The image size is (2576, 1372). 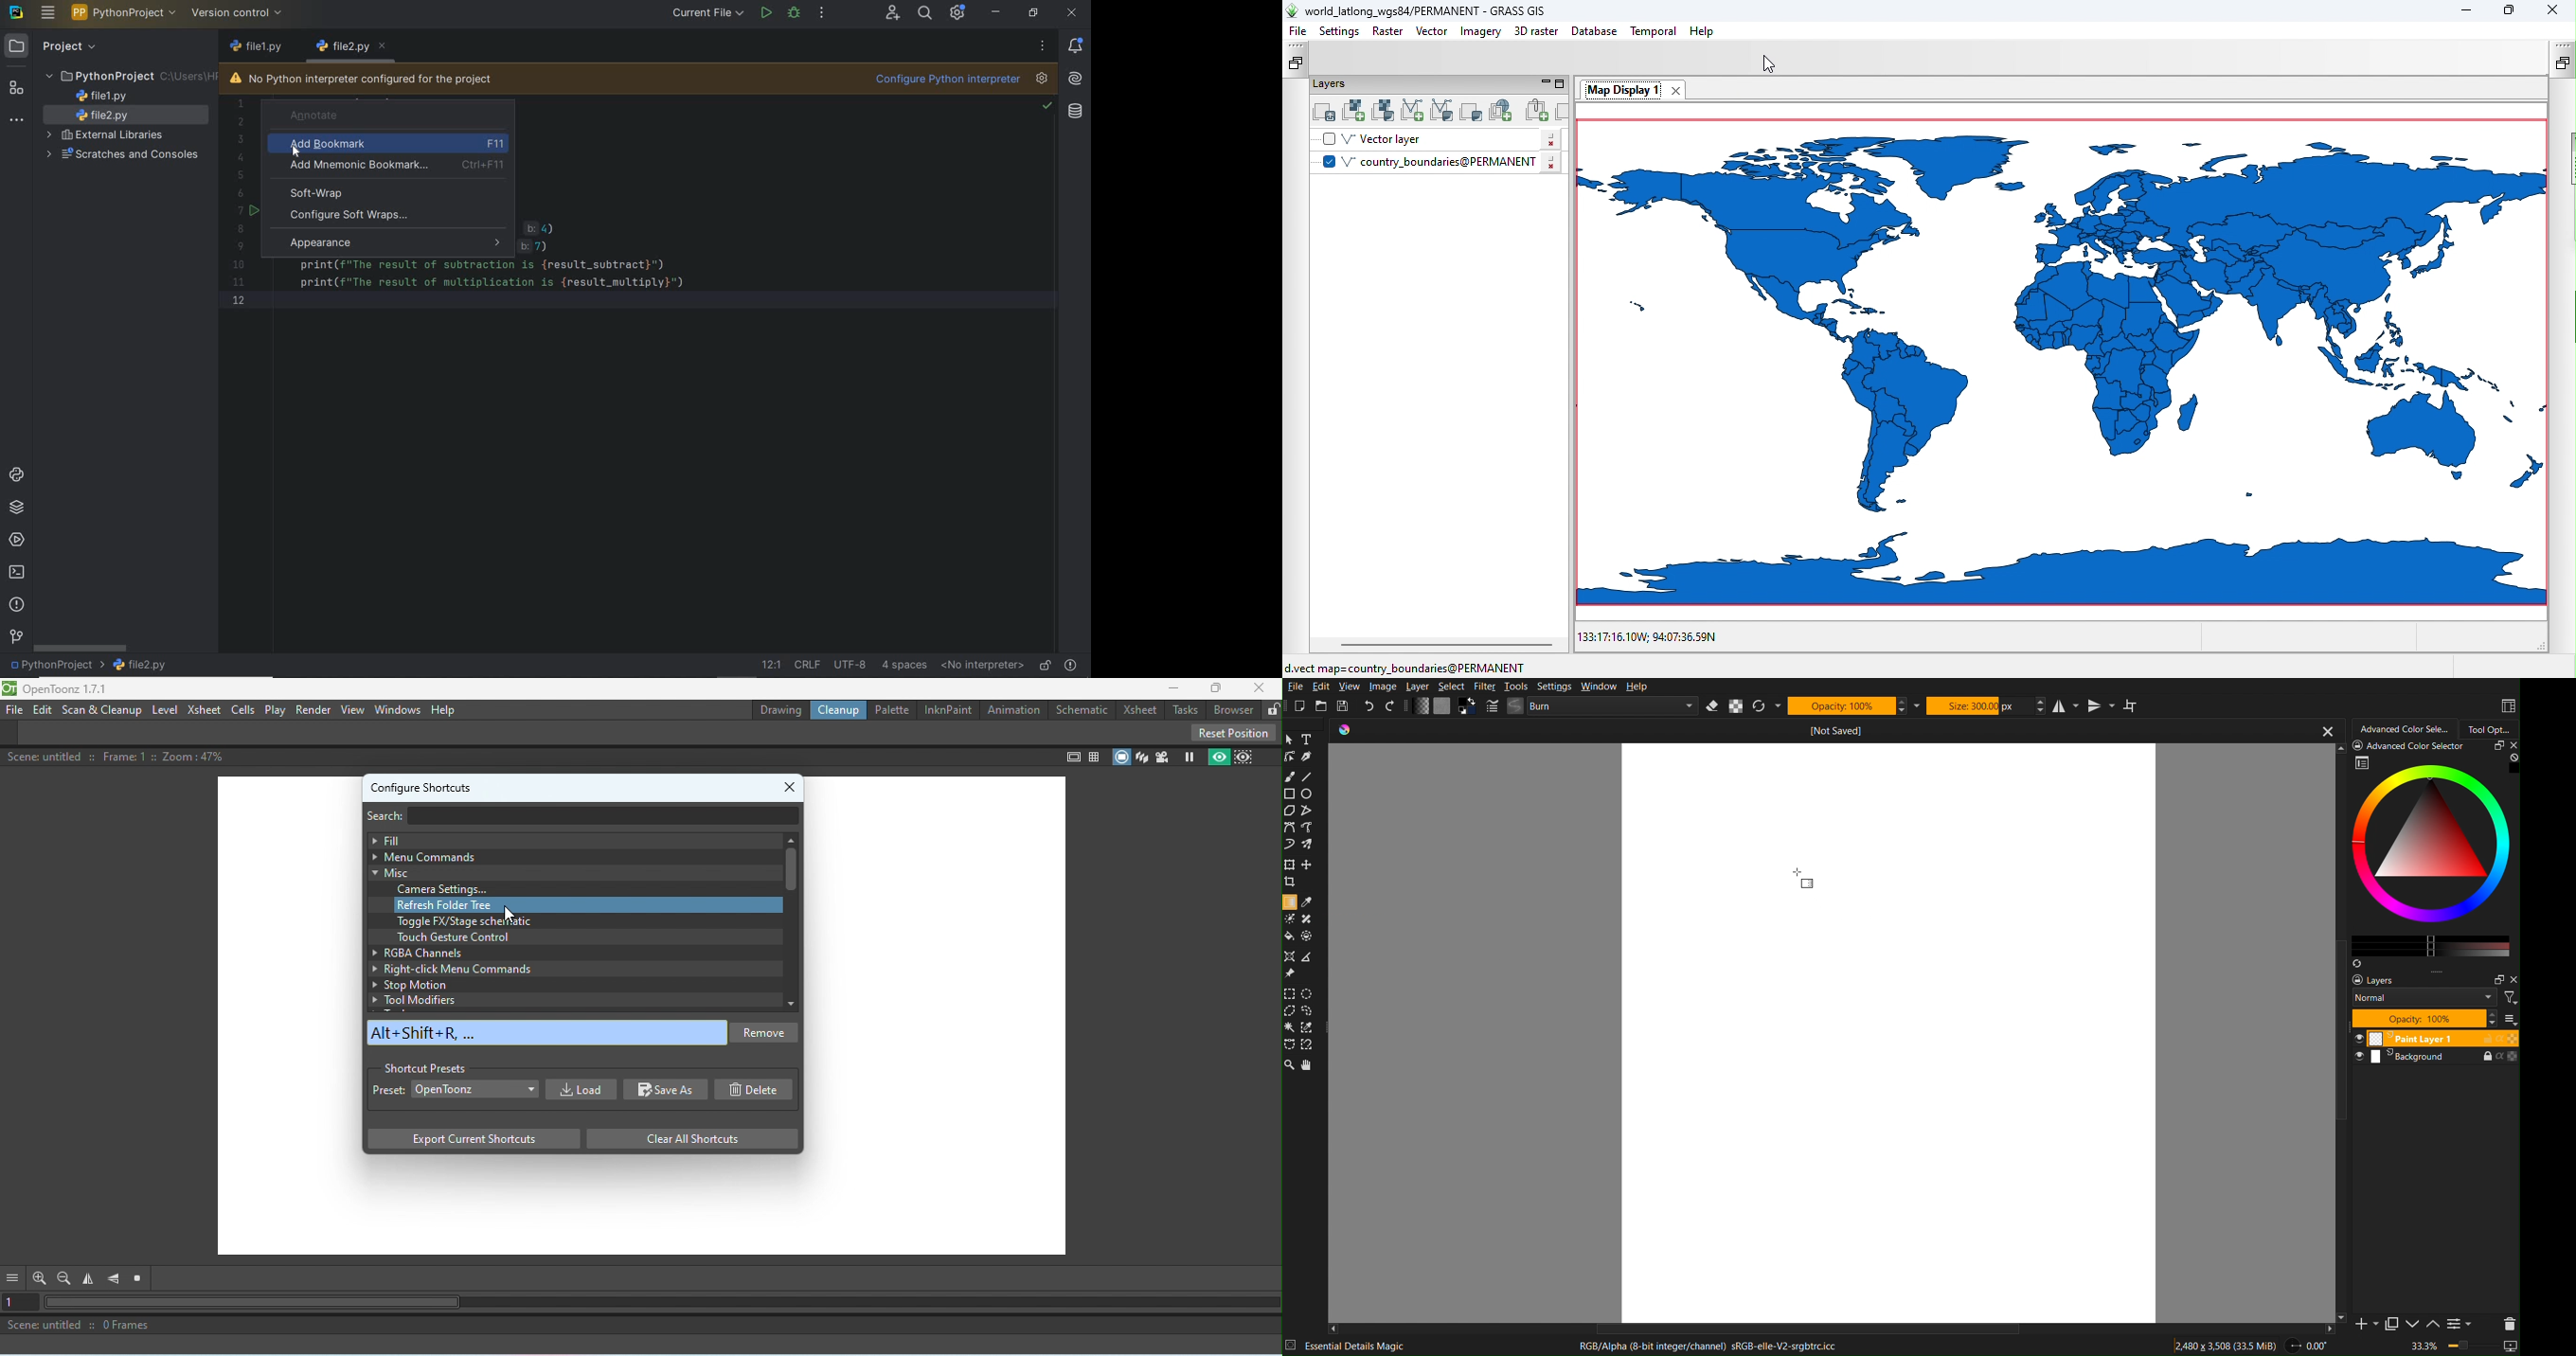 What do you see at coordinates (1597, 687) in the screenshot?
I see `Window` at bounding box center [1597, 687].